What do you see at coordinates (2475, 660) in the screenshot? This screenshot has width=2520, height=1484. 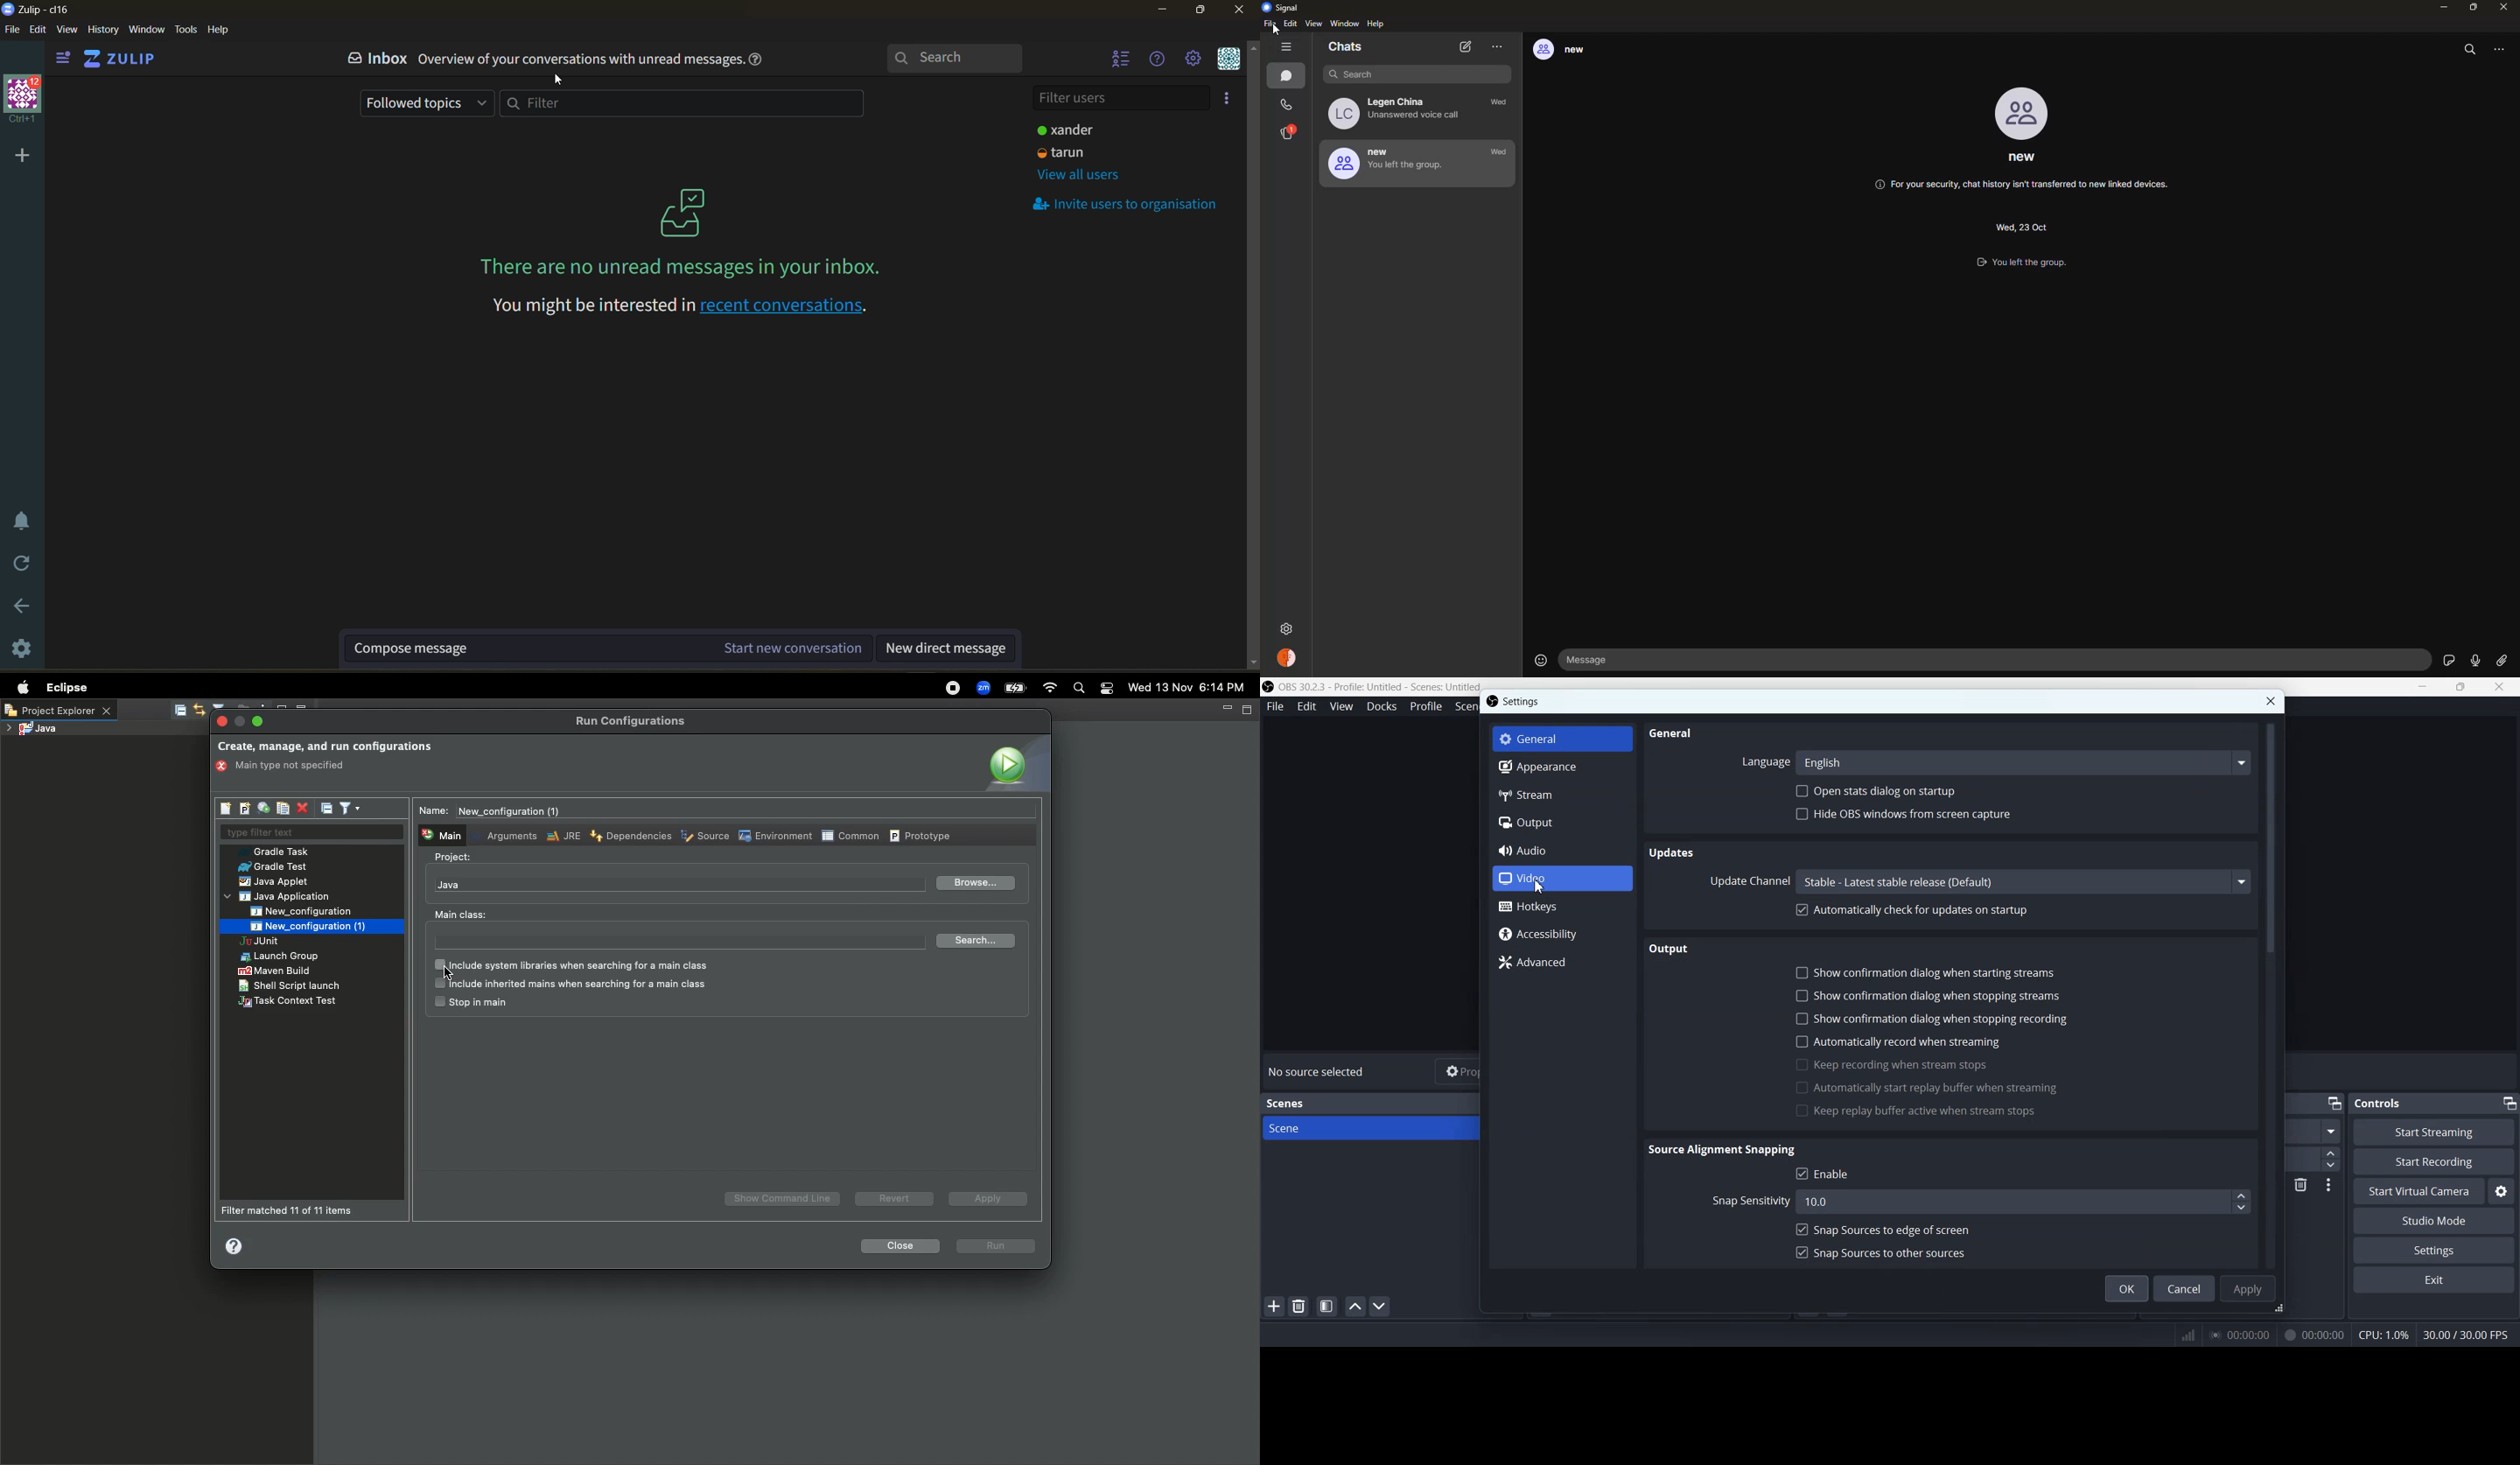 I see `record` at bounding box center [2475, 660].